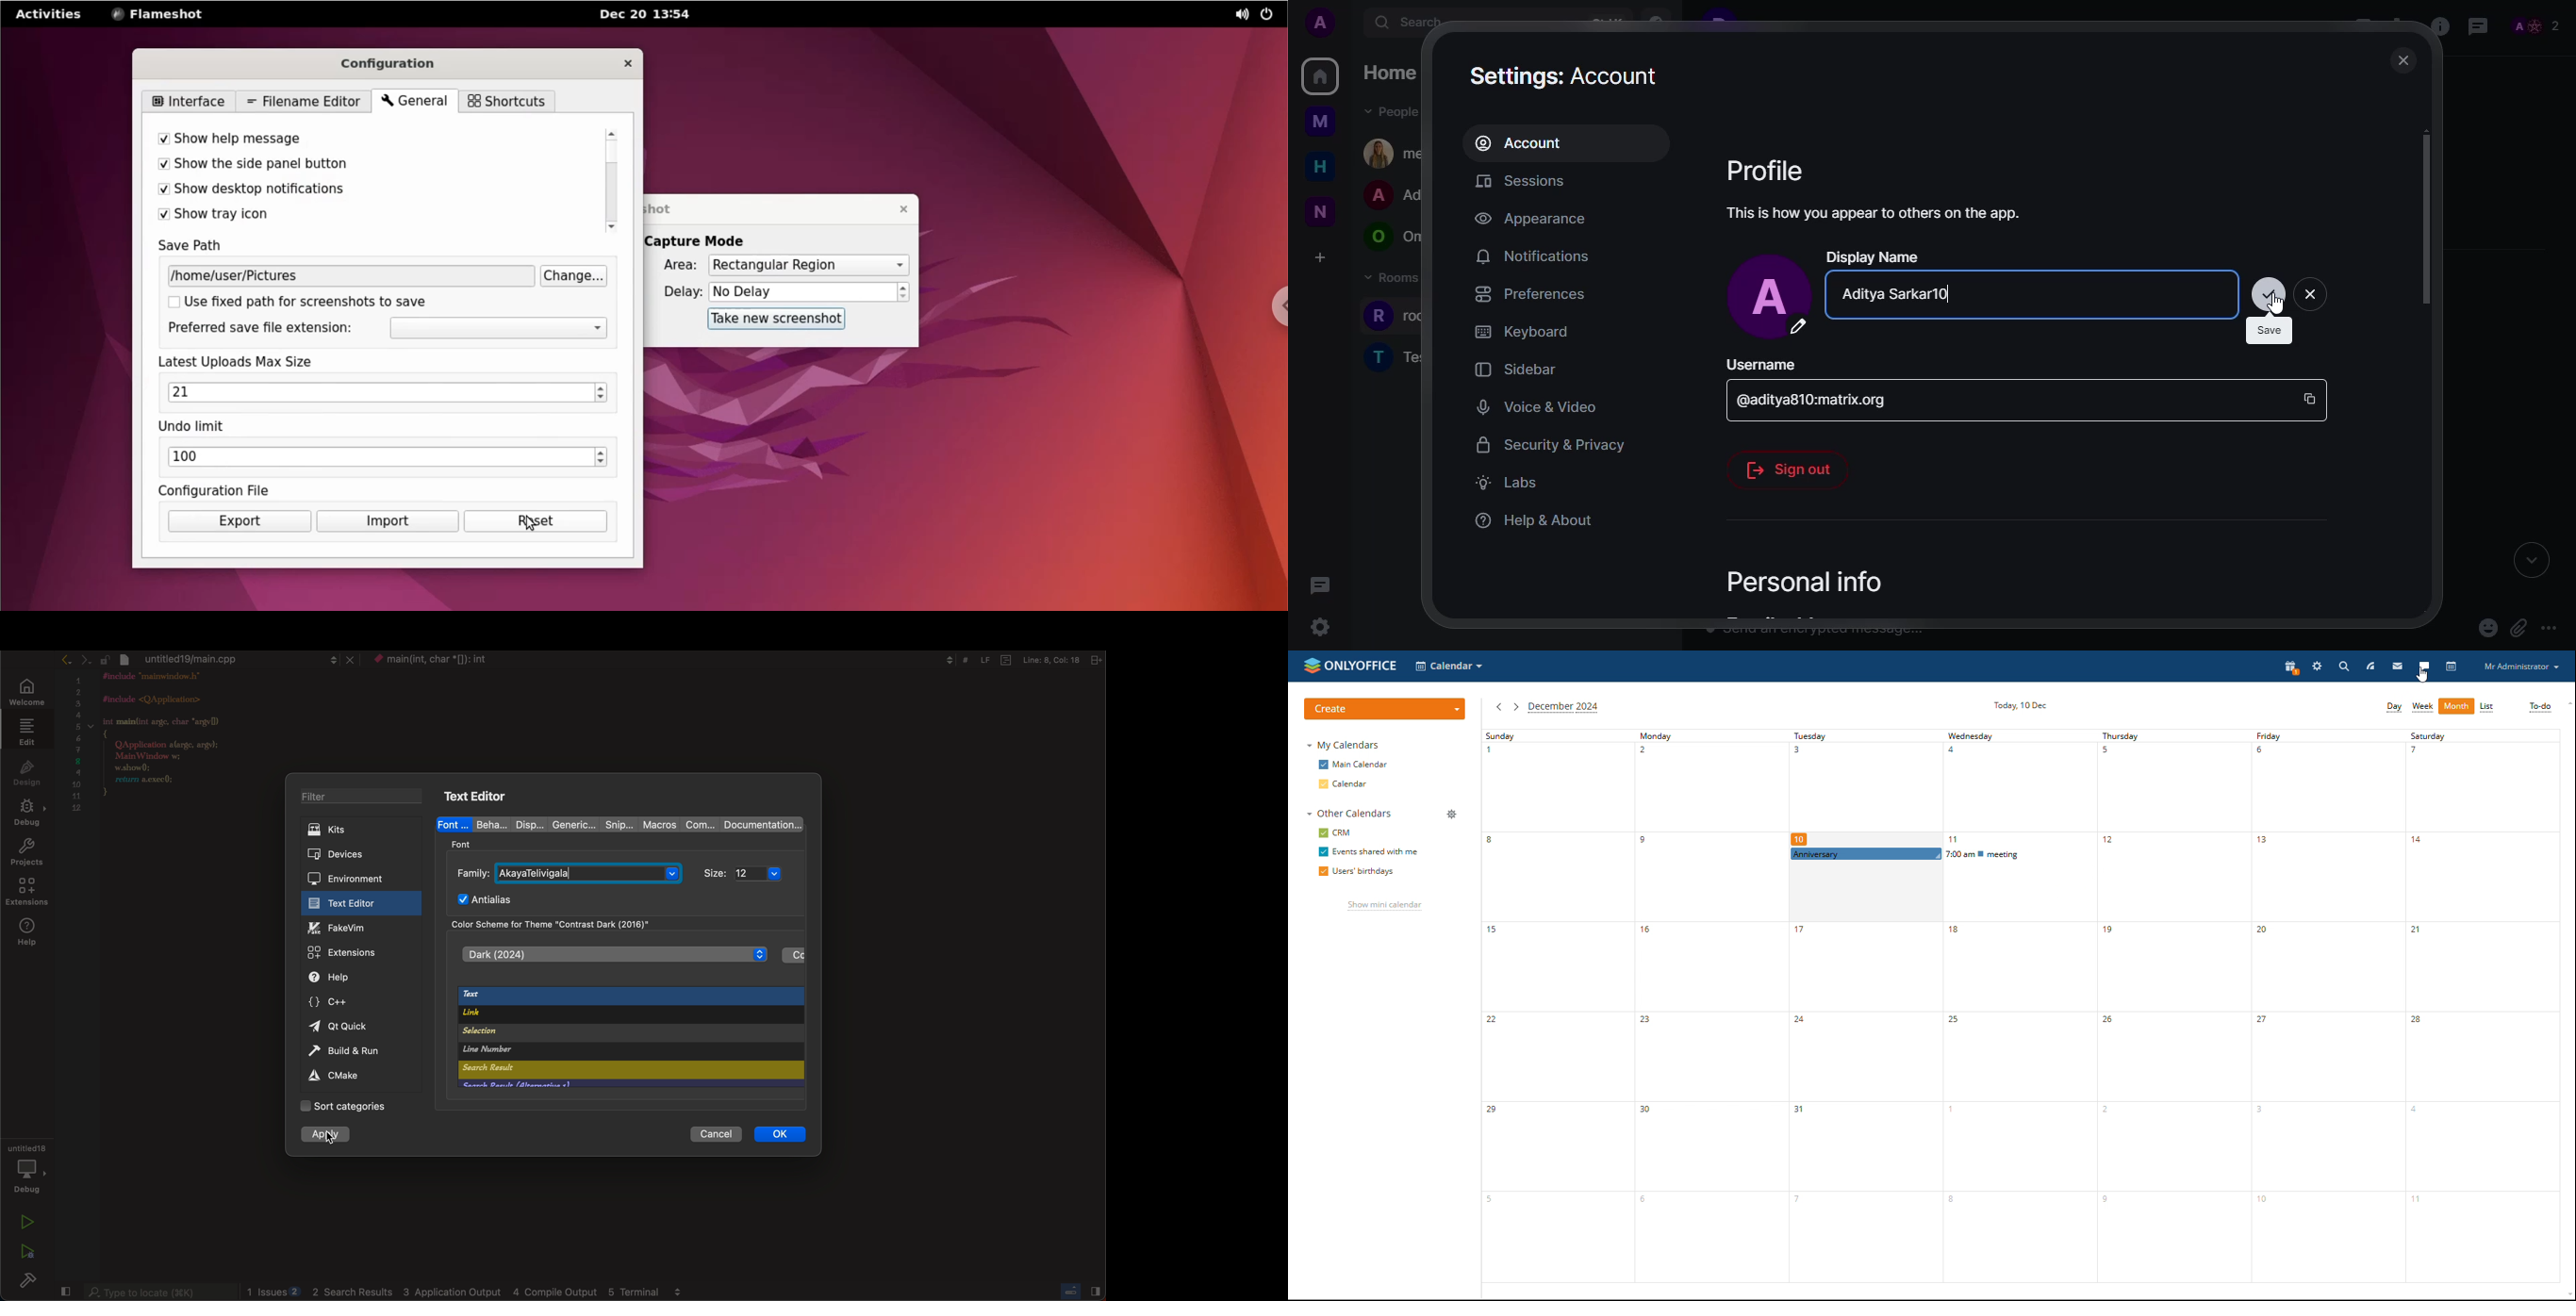  Describe the element at coordinates (2311, 396) in the screenshot. I see `copy` at that location.